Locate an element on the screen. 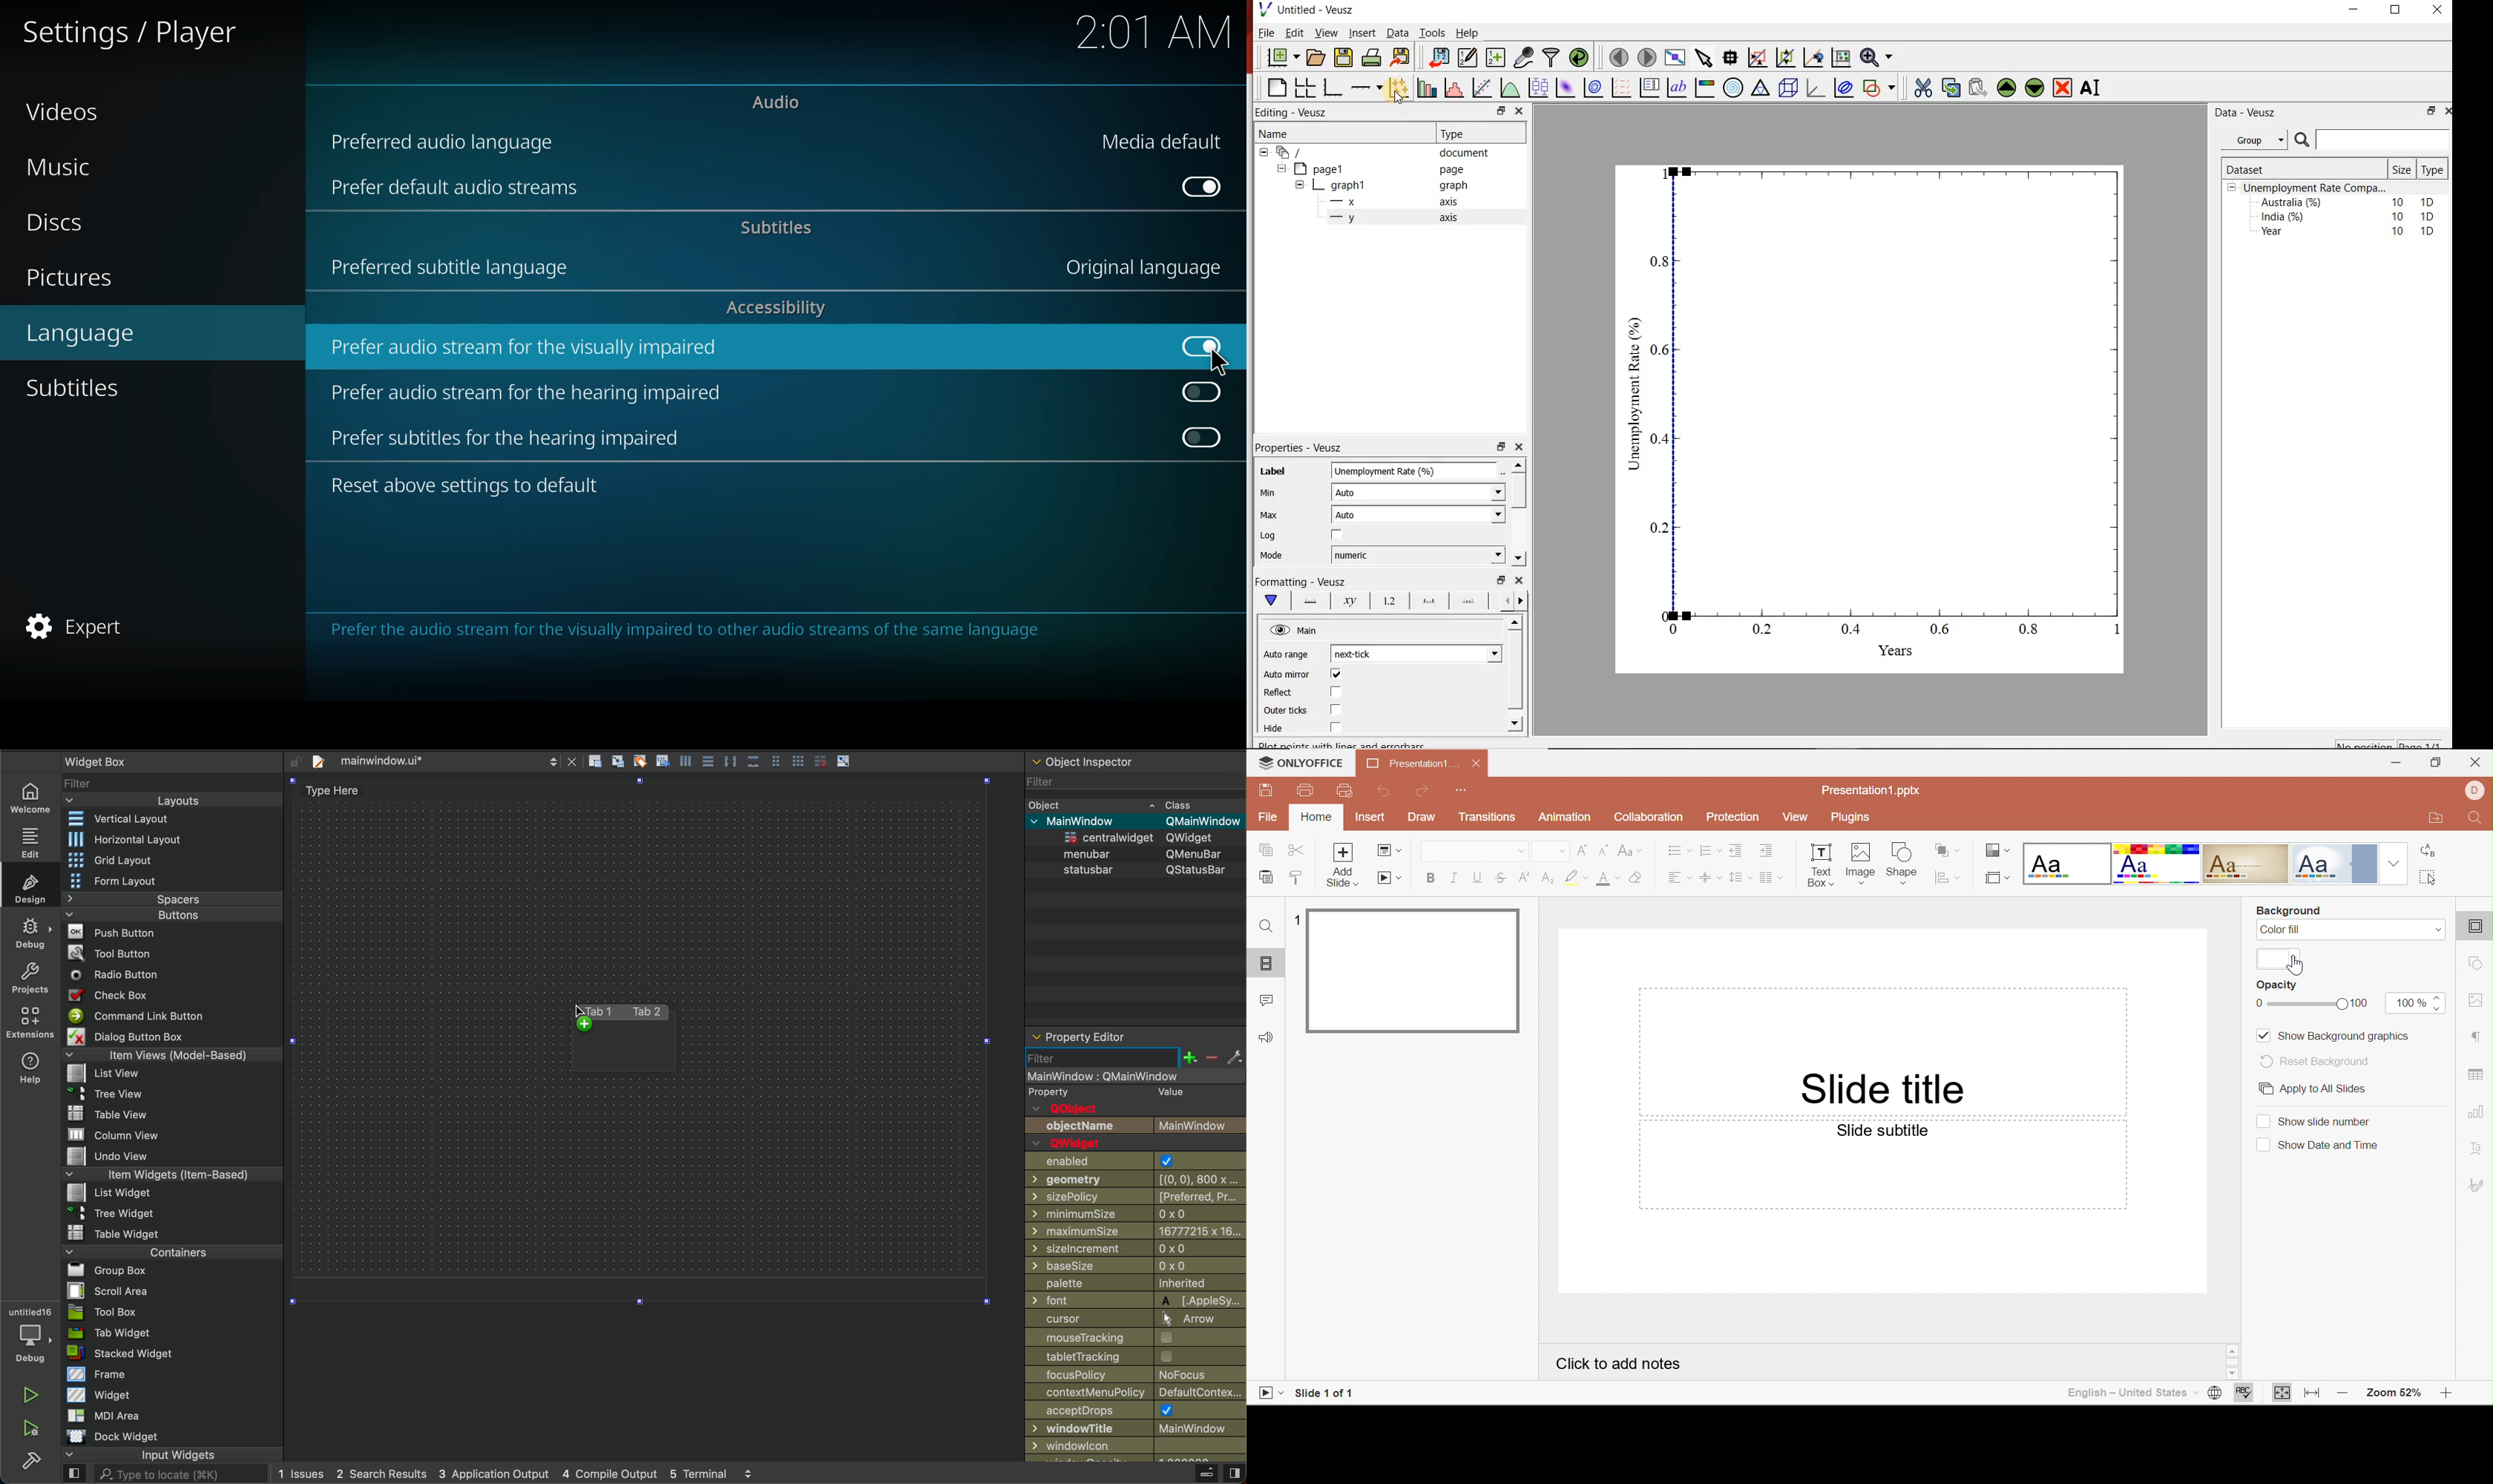  Restore Down is located at coordinates (2435, 764).